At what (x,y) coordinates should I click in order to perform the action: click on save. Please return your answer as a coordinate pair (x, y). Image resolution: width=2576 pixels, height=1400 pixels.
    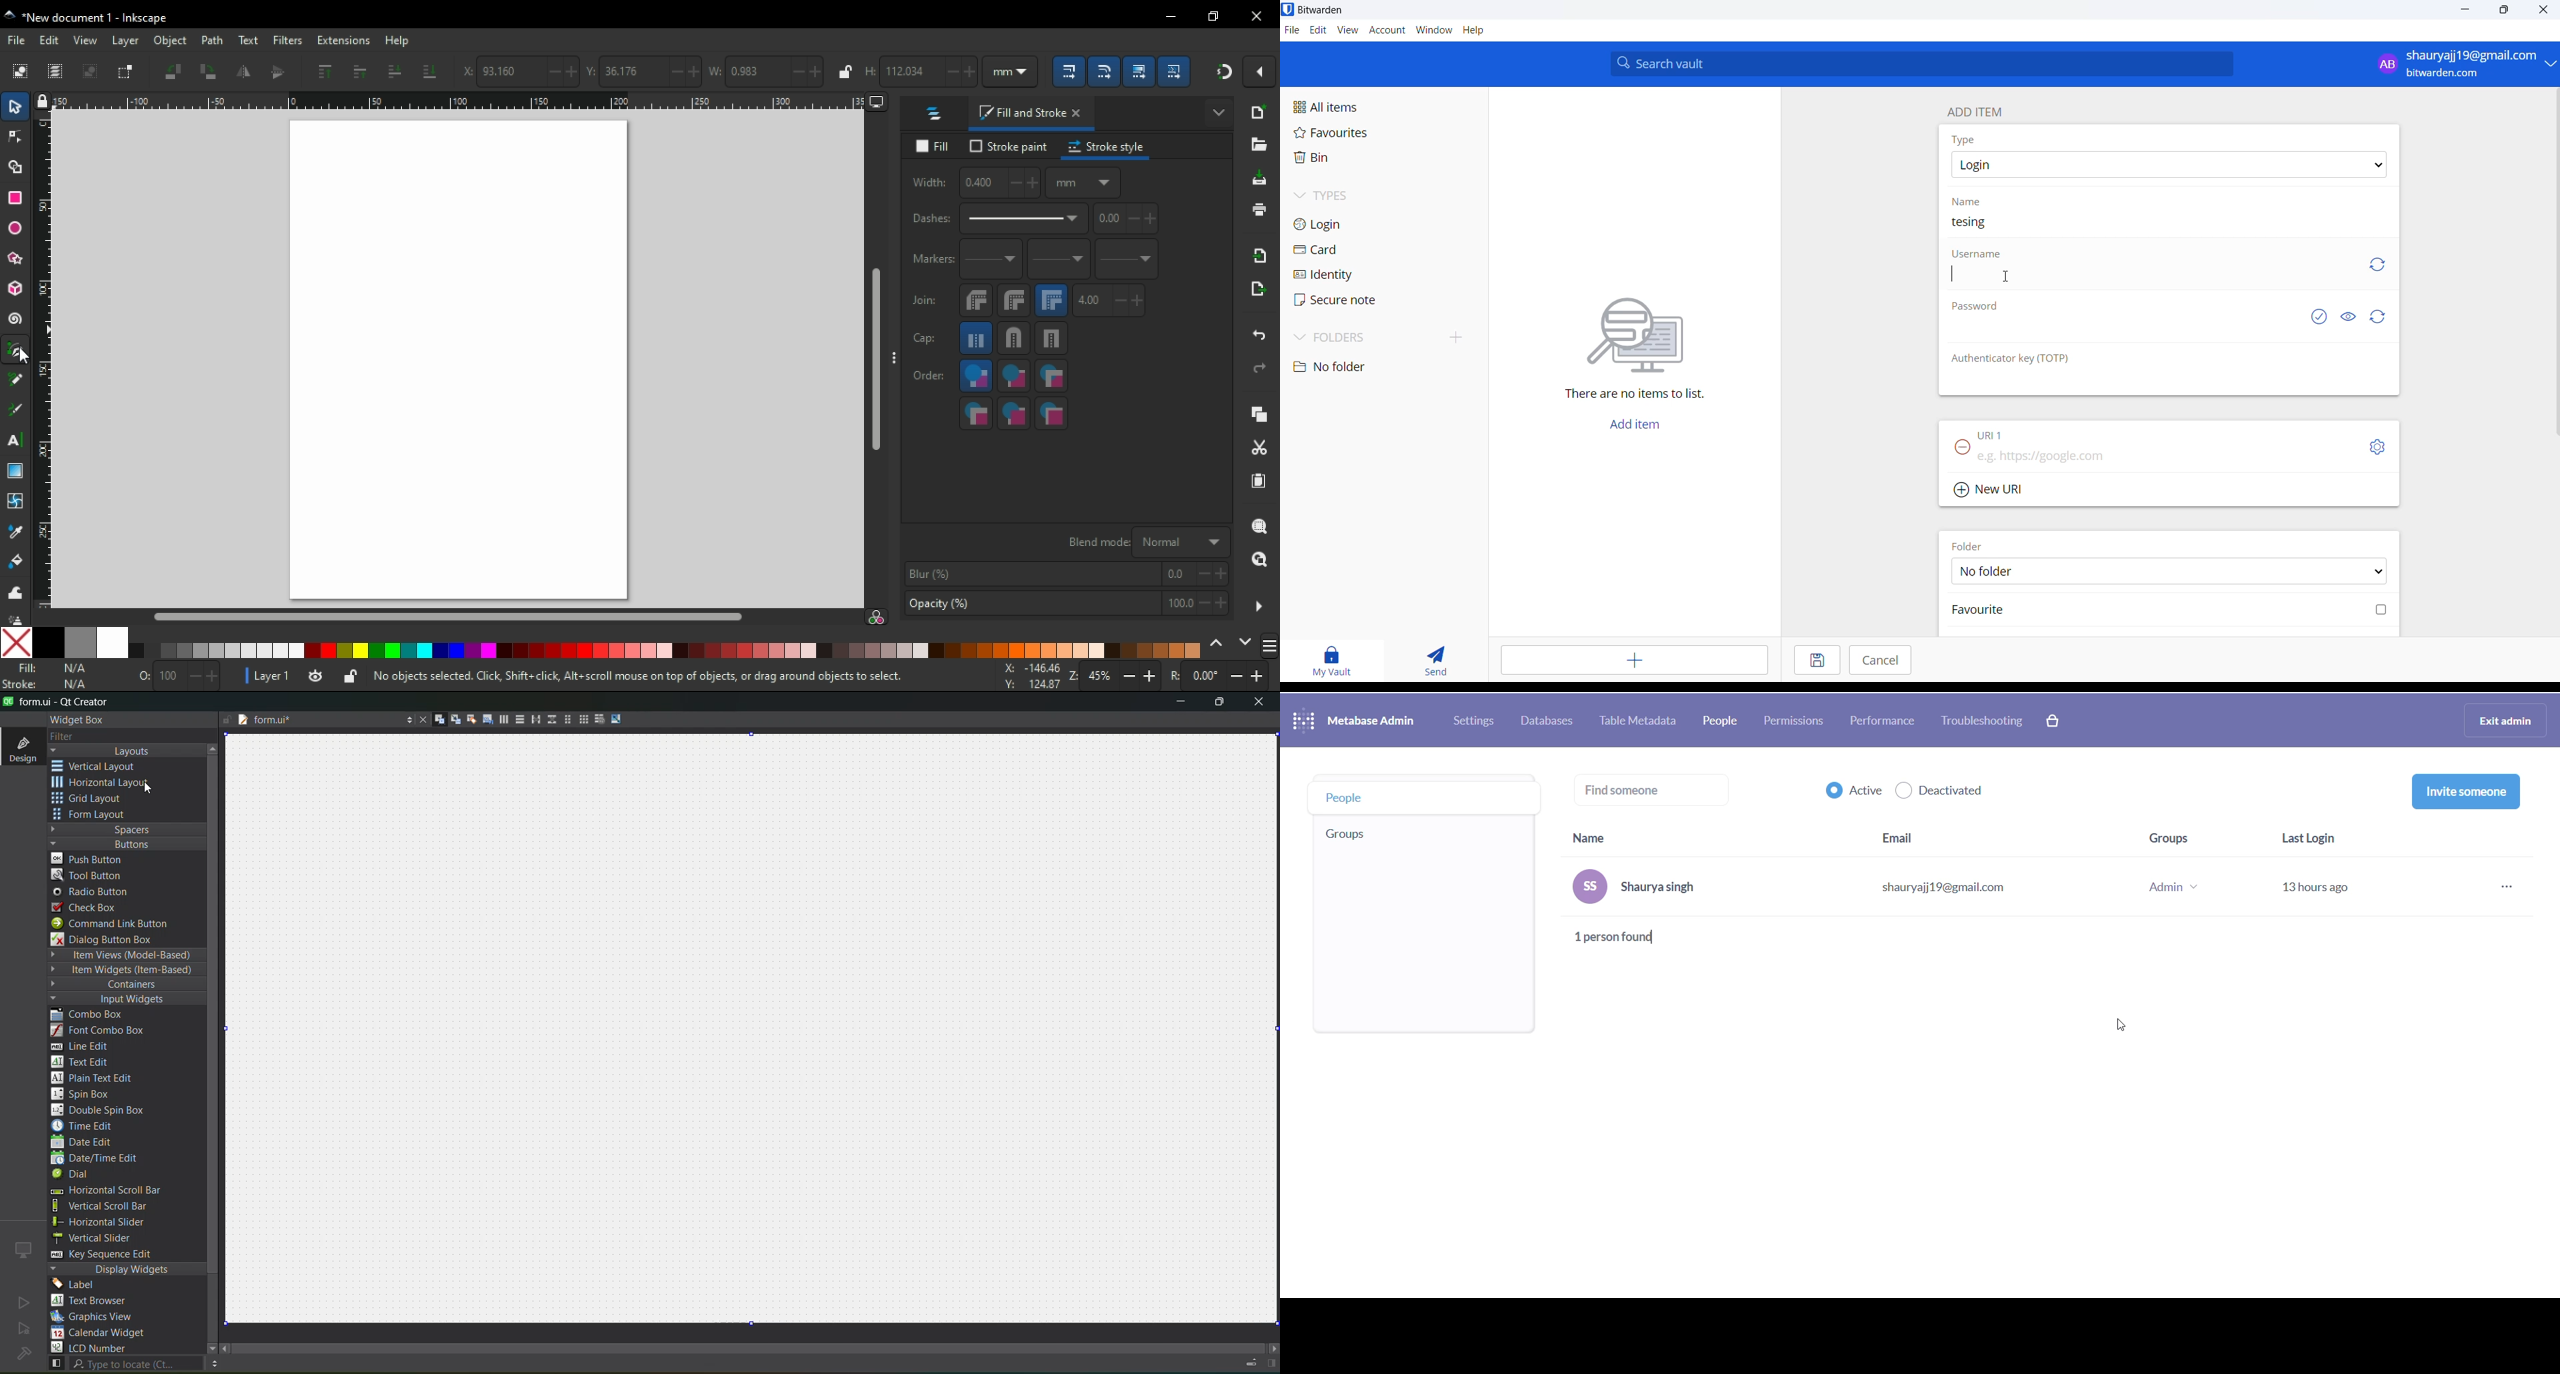
    Looking at the image, I should click on (1260, 179).